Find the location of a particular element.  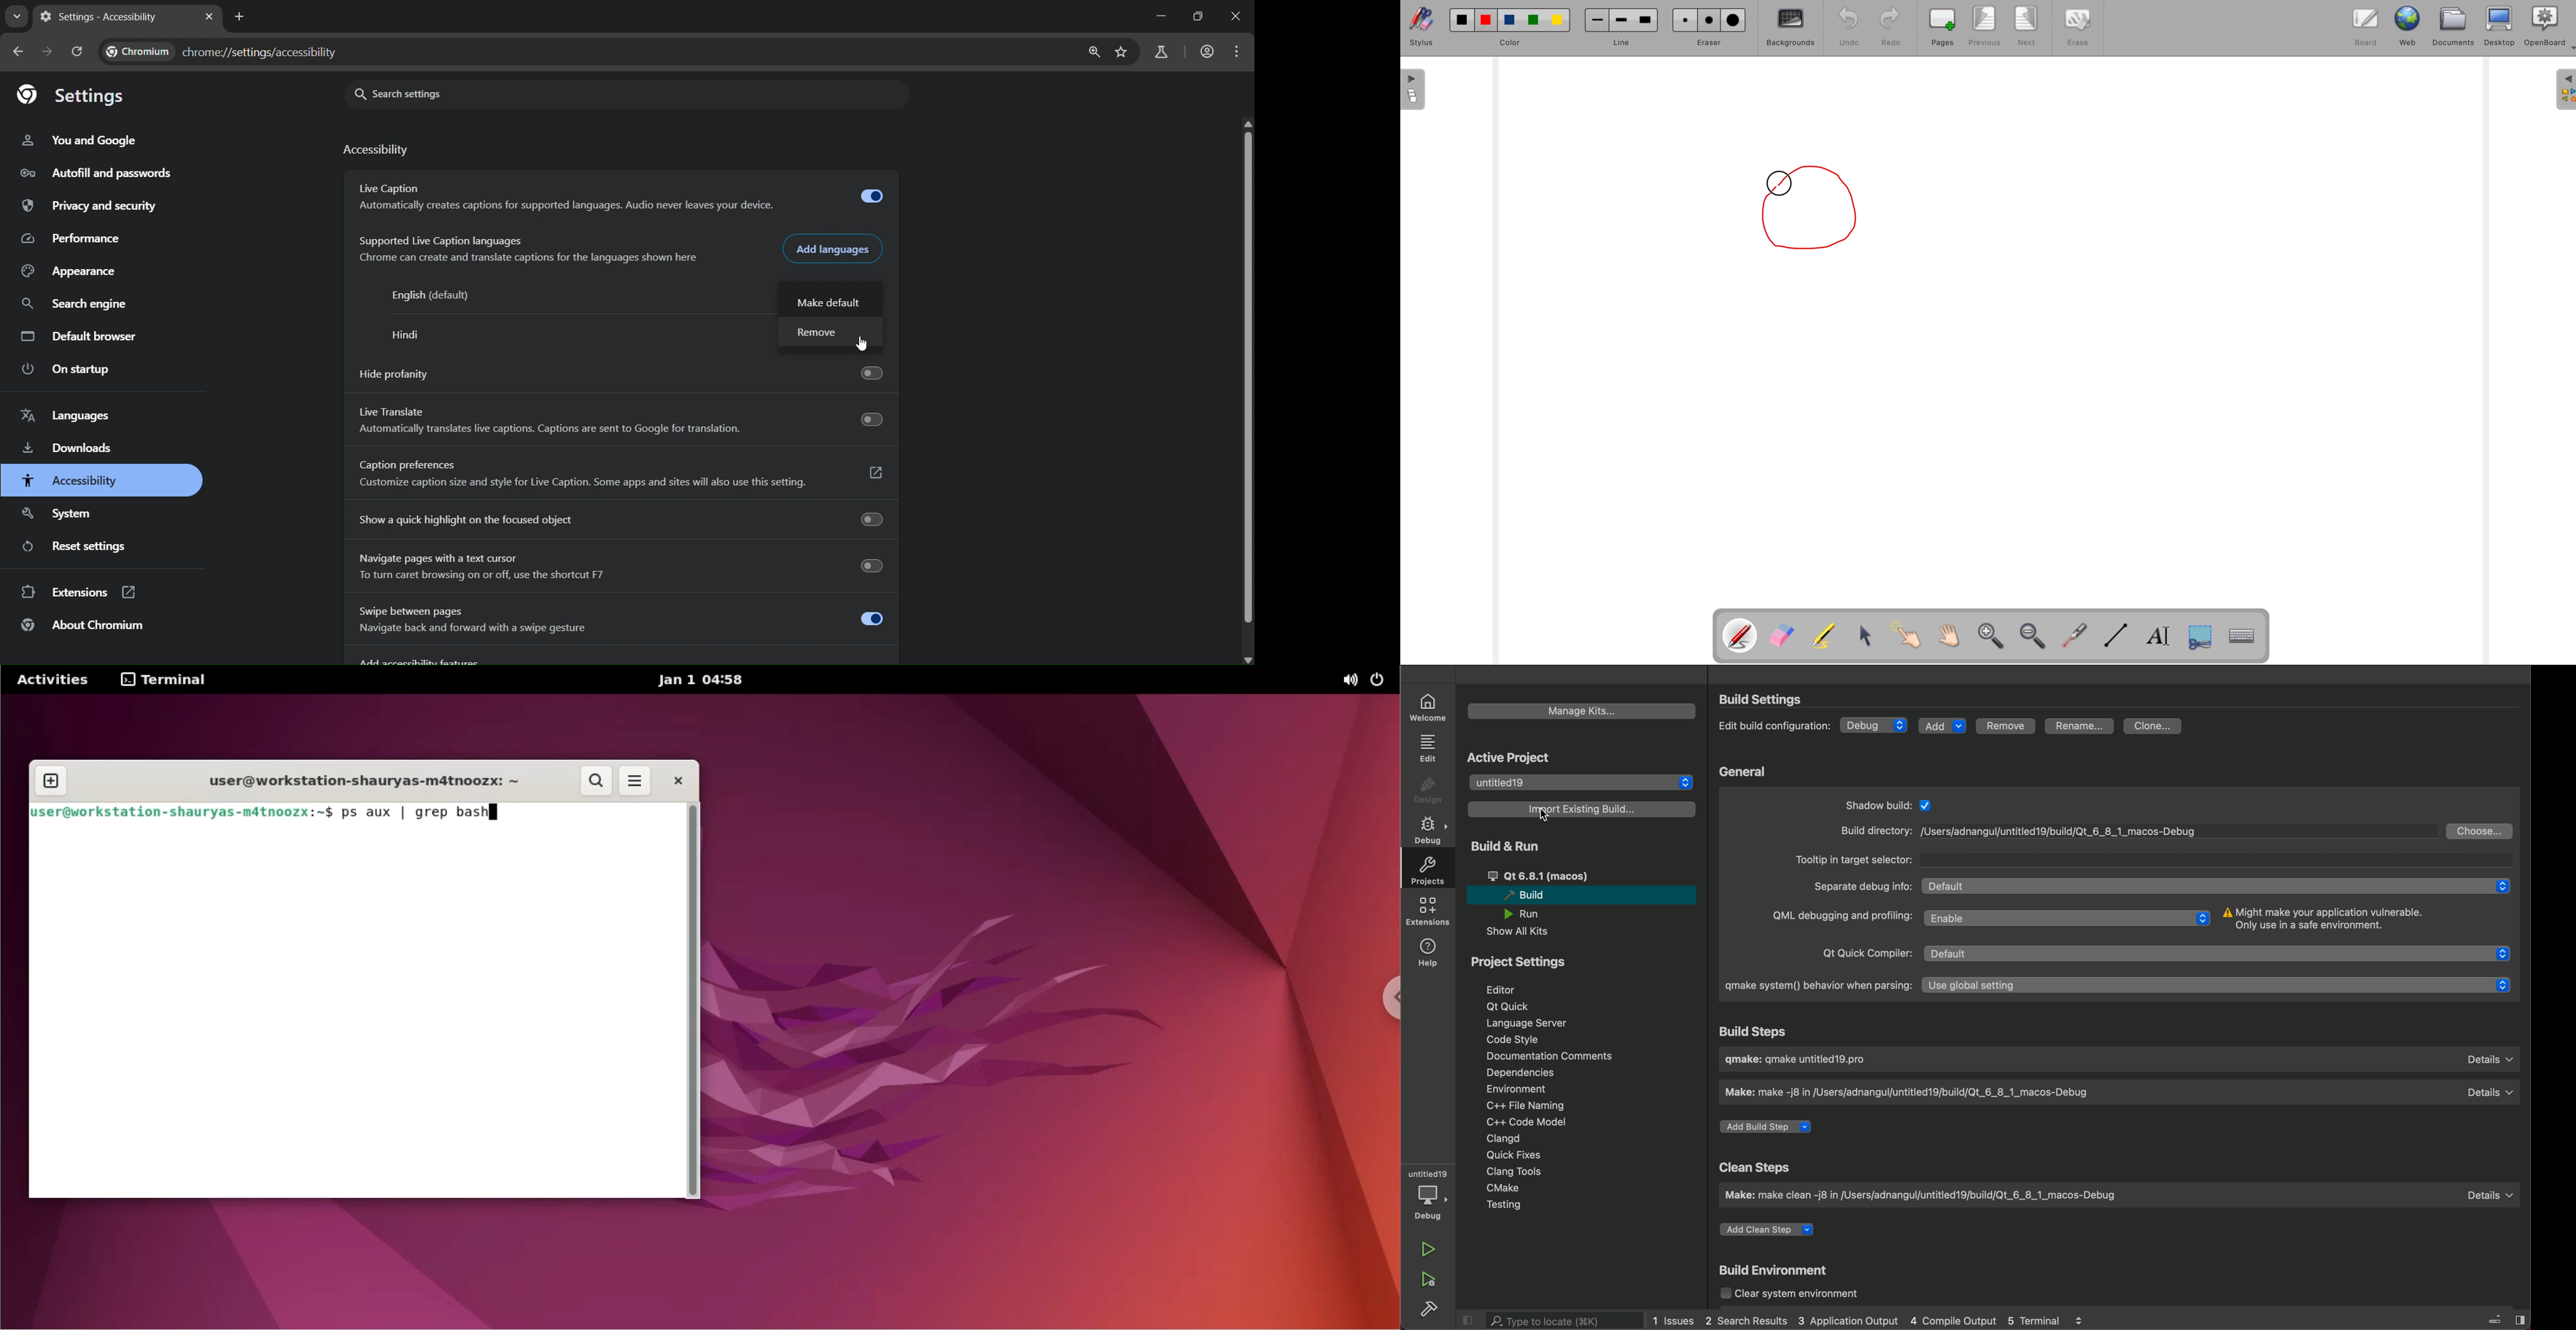

about chromium is located at coordinates (83, 626).